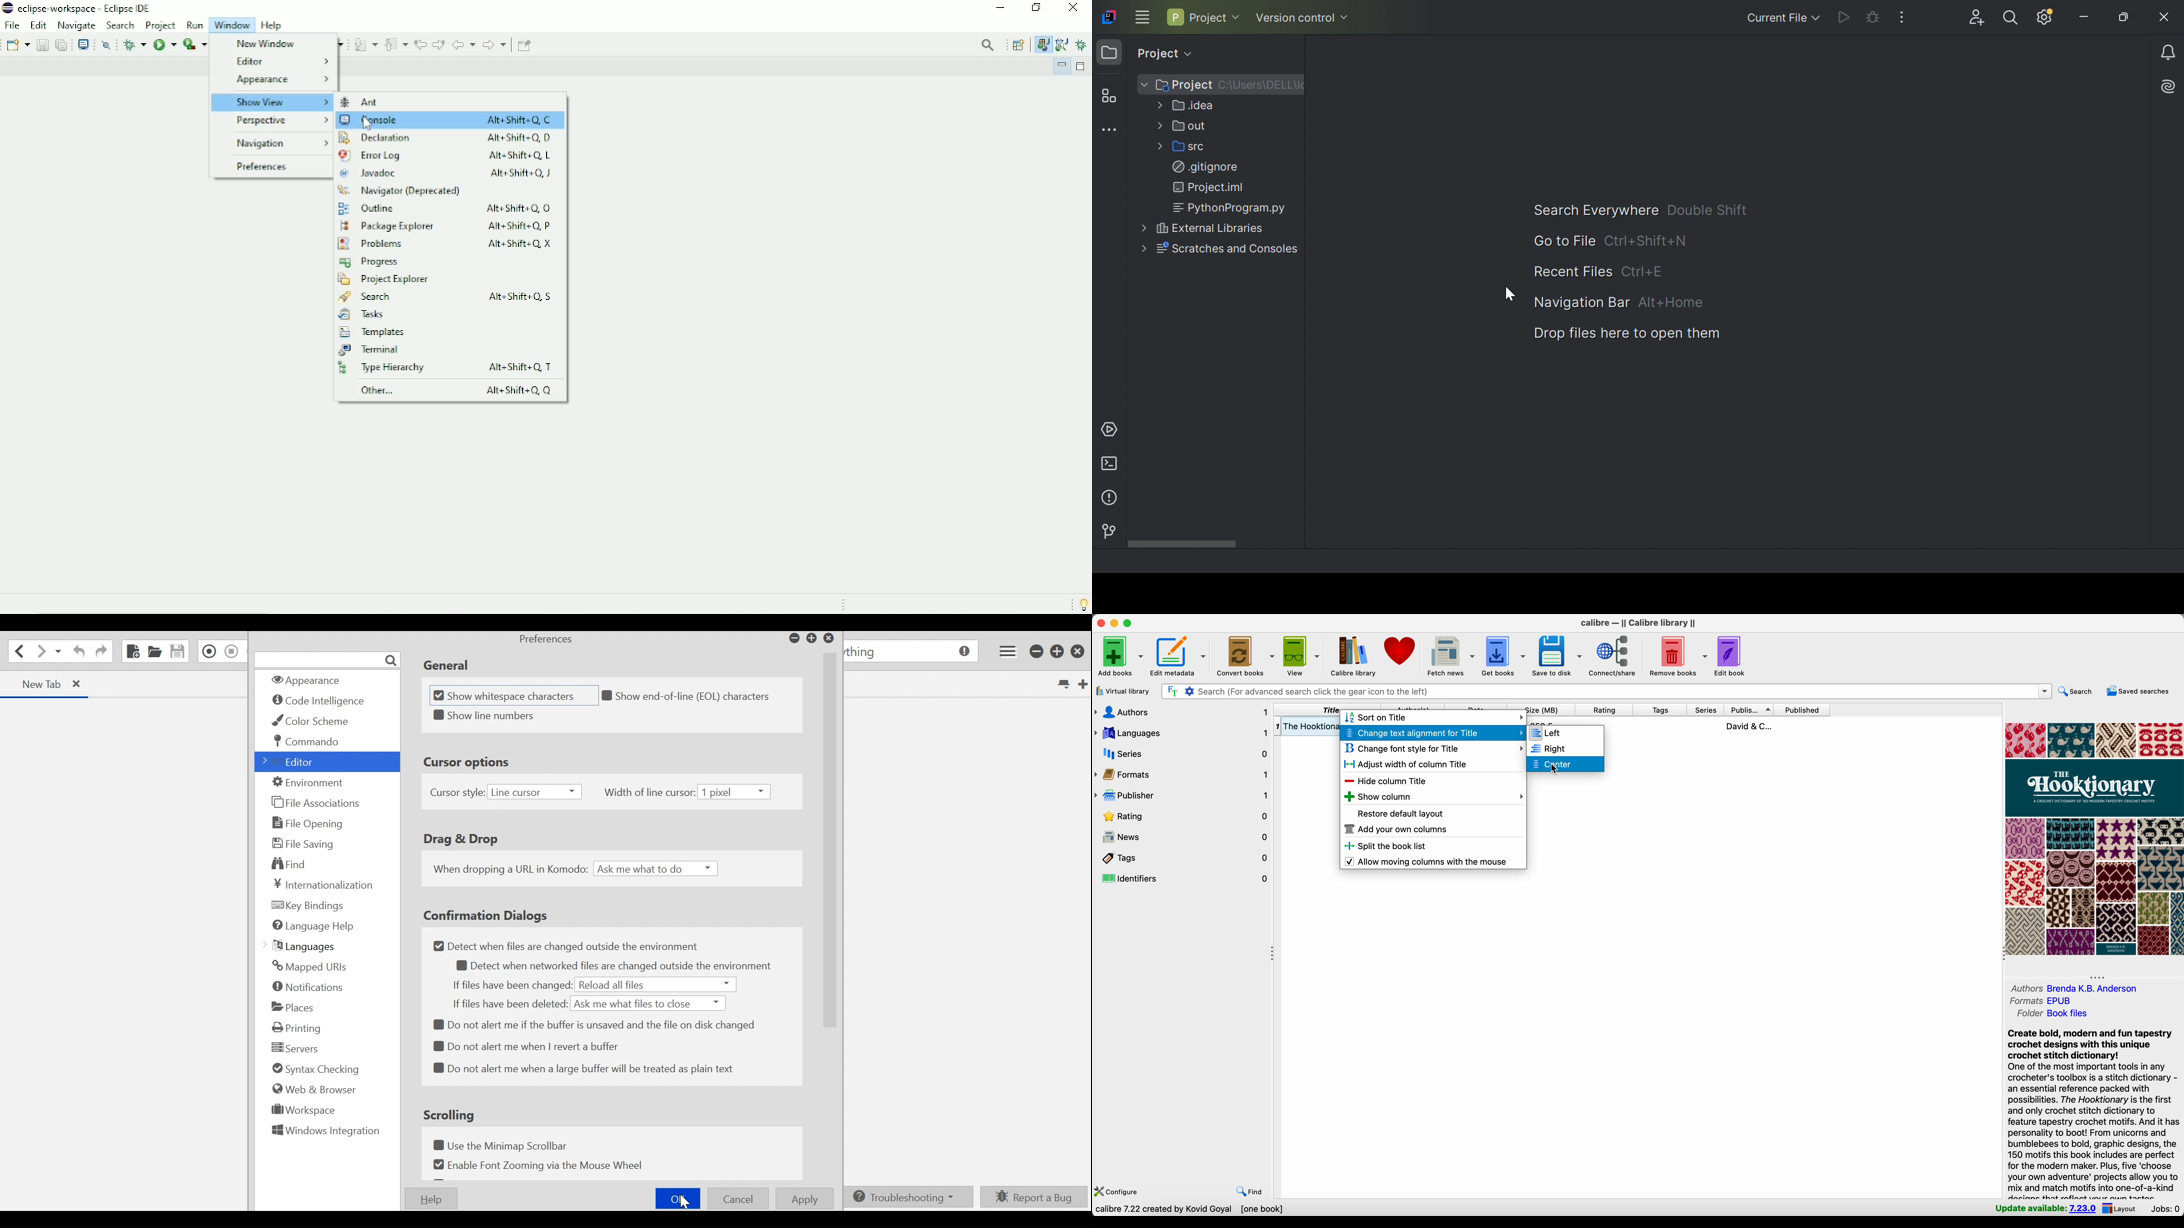  Describe the element at coordinates (615, 985) in the screenshot. I see `Reload all files` at that location.